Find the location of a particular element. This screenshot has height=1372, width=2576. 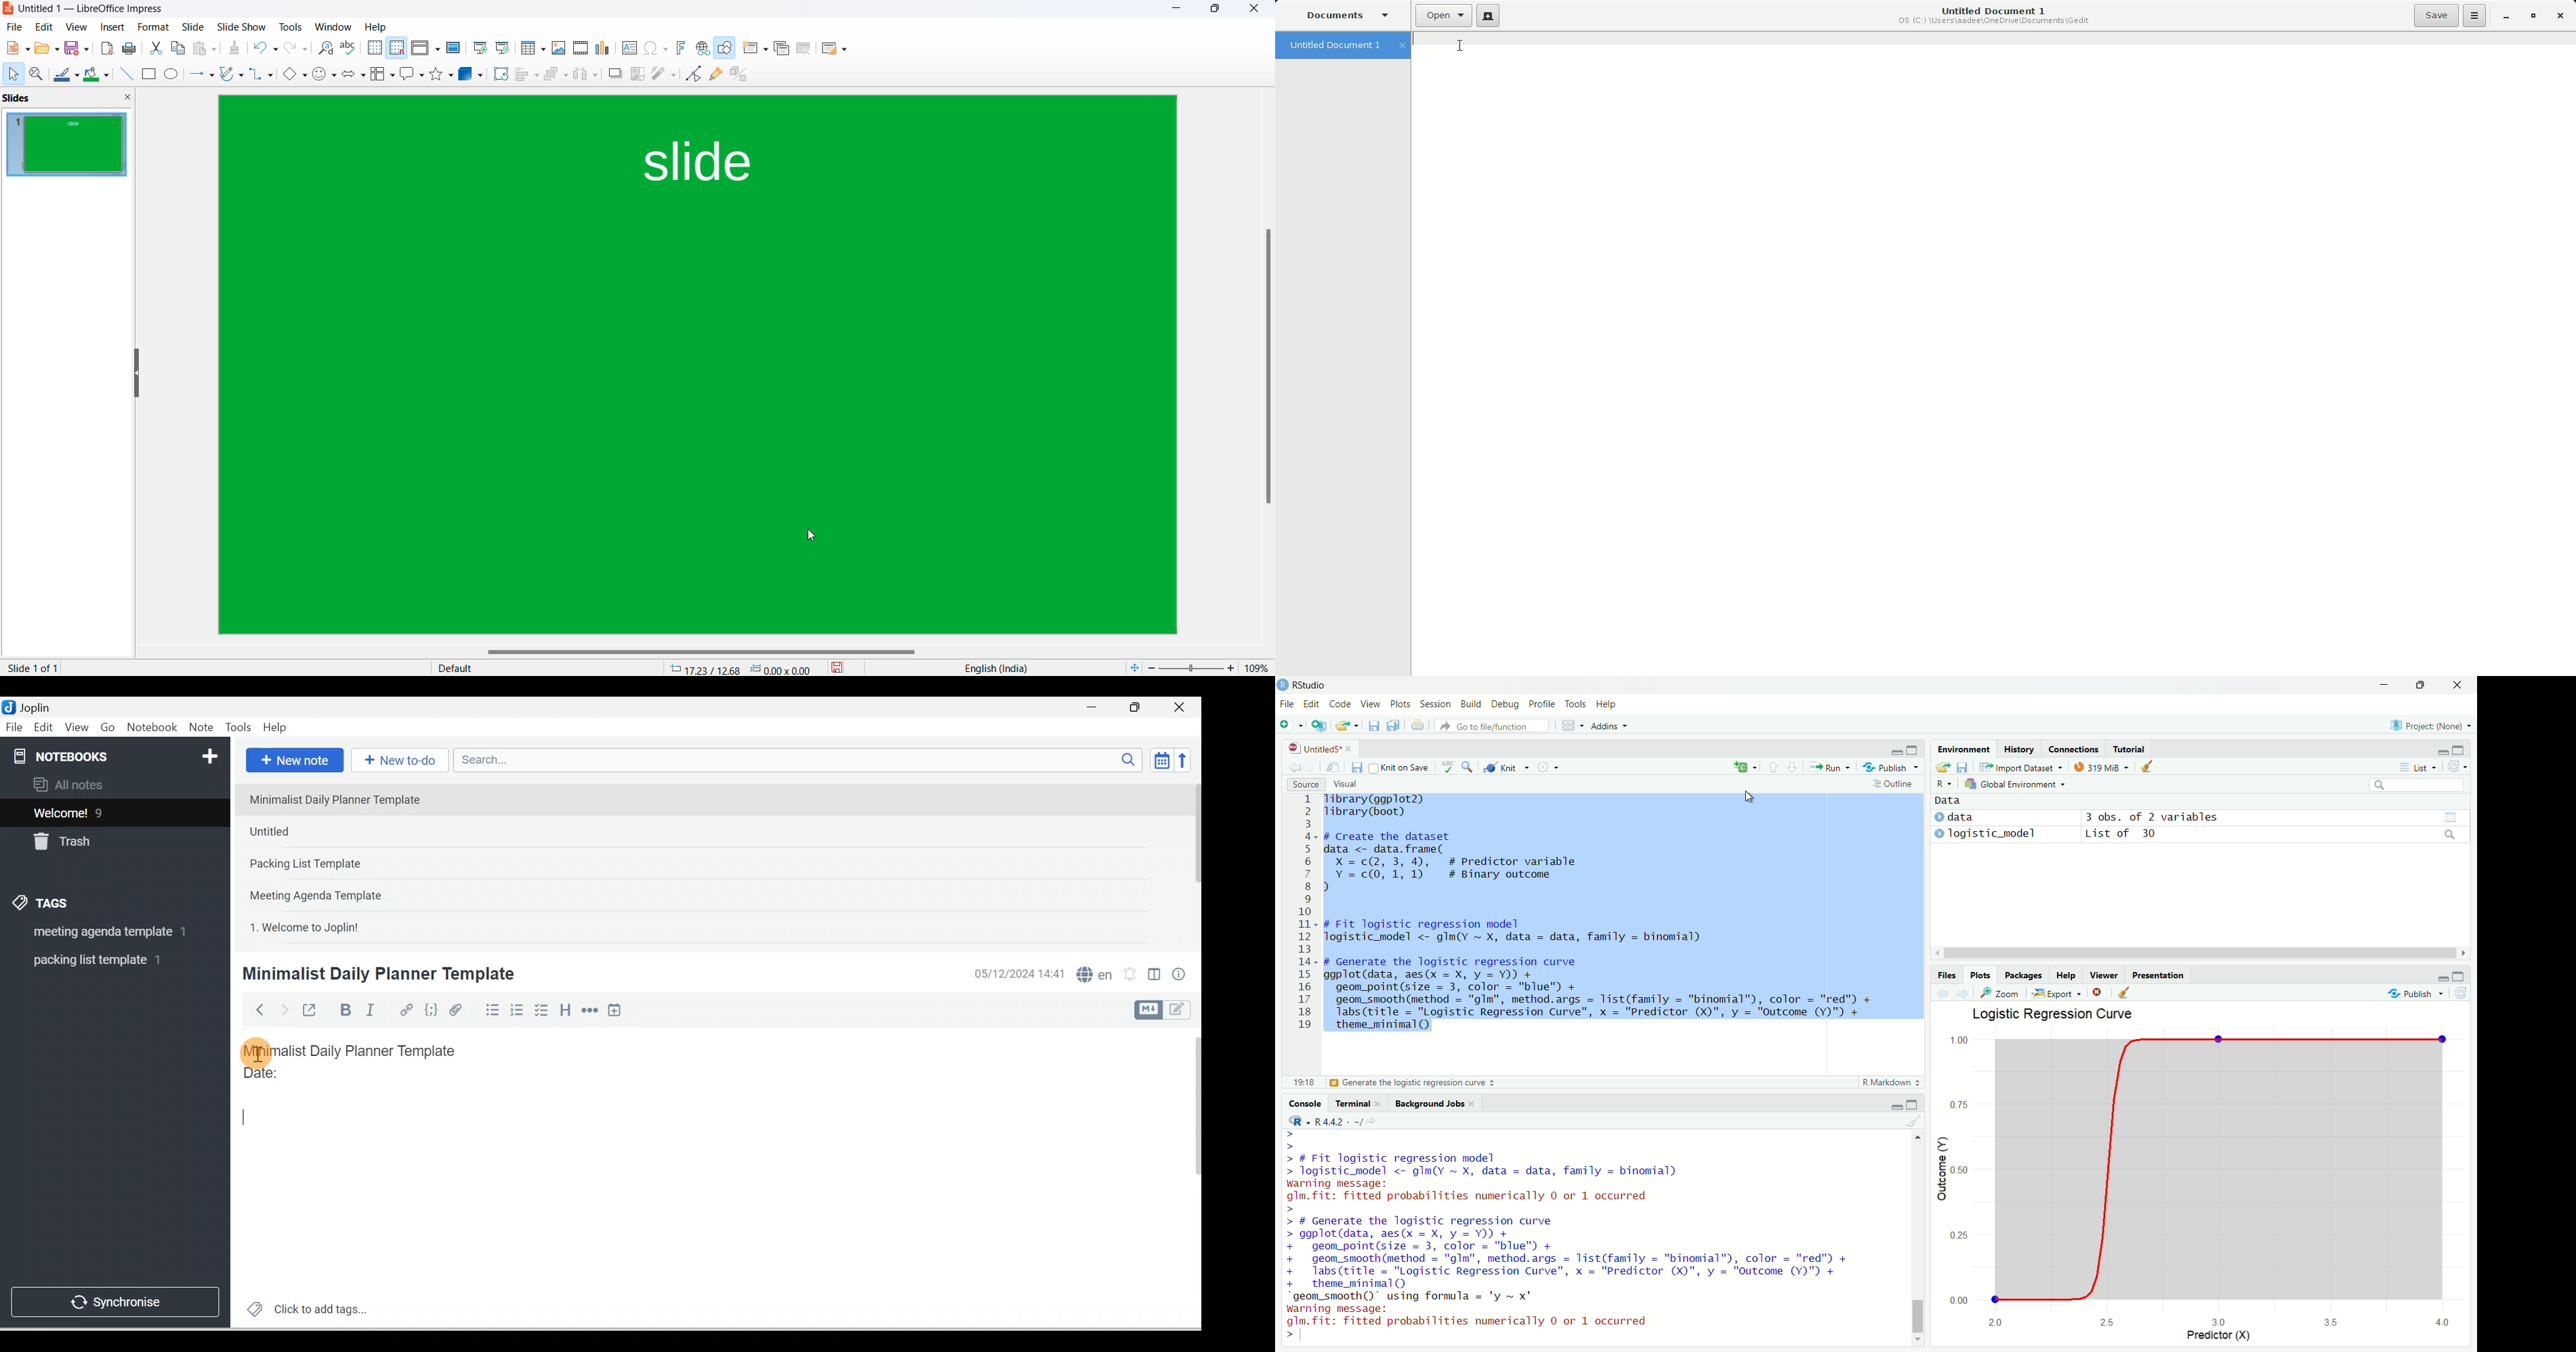

Search bar is located at coordinates (2418, 786).